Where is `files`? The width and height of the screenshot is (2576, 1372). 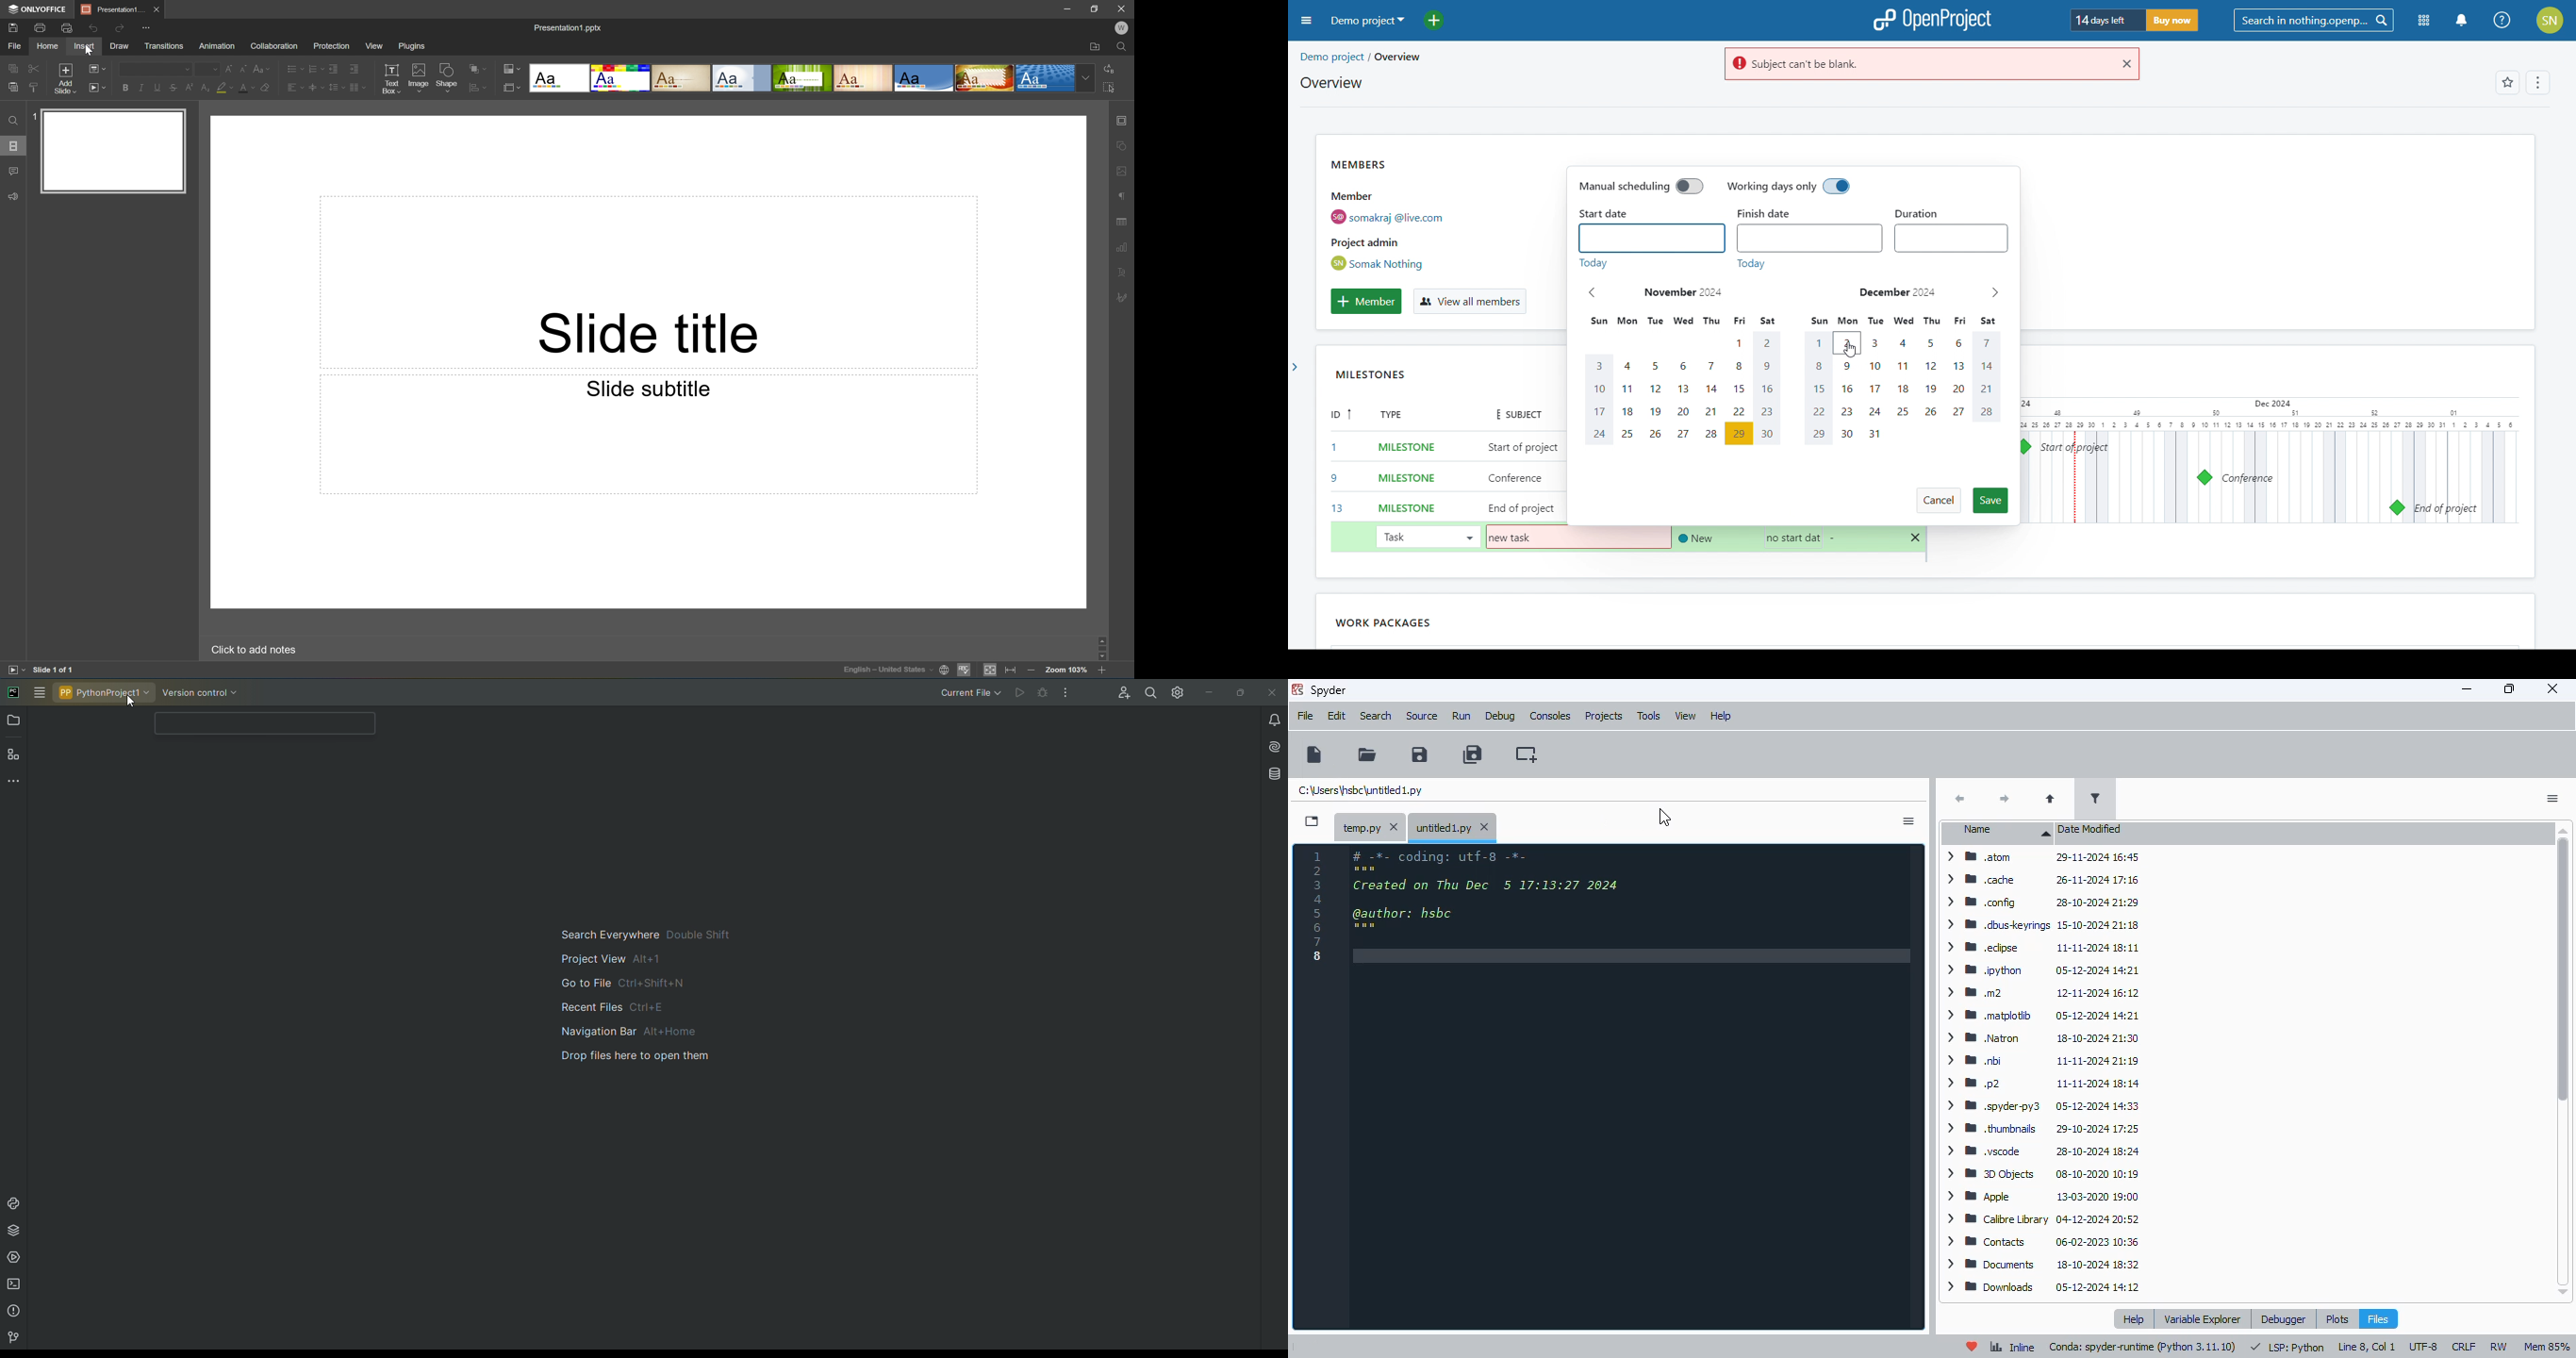 files is located at coordinates (2378, 1318).